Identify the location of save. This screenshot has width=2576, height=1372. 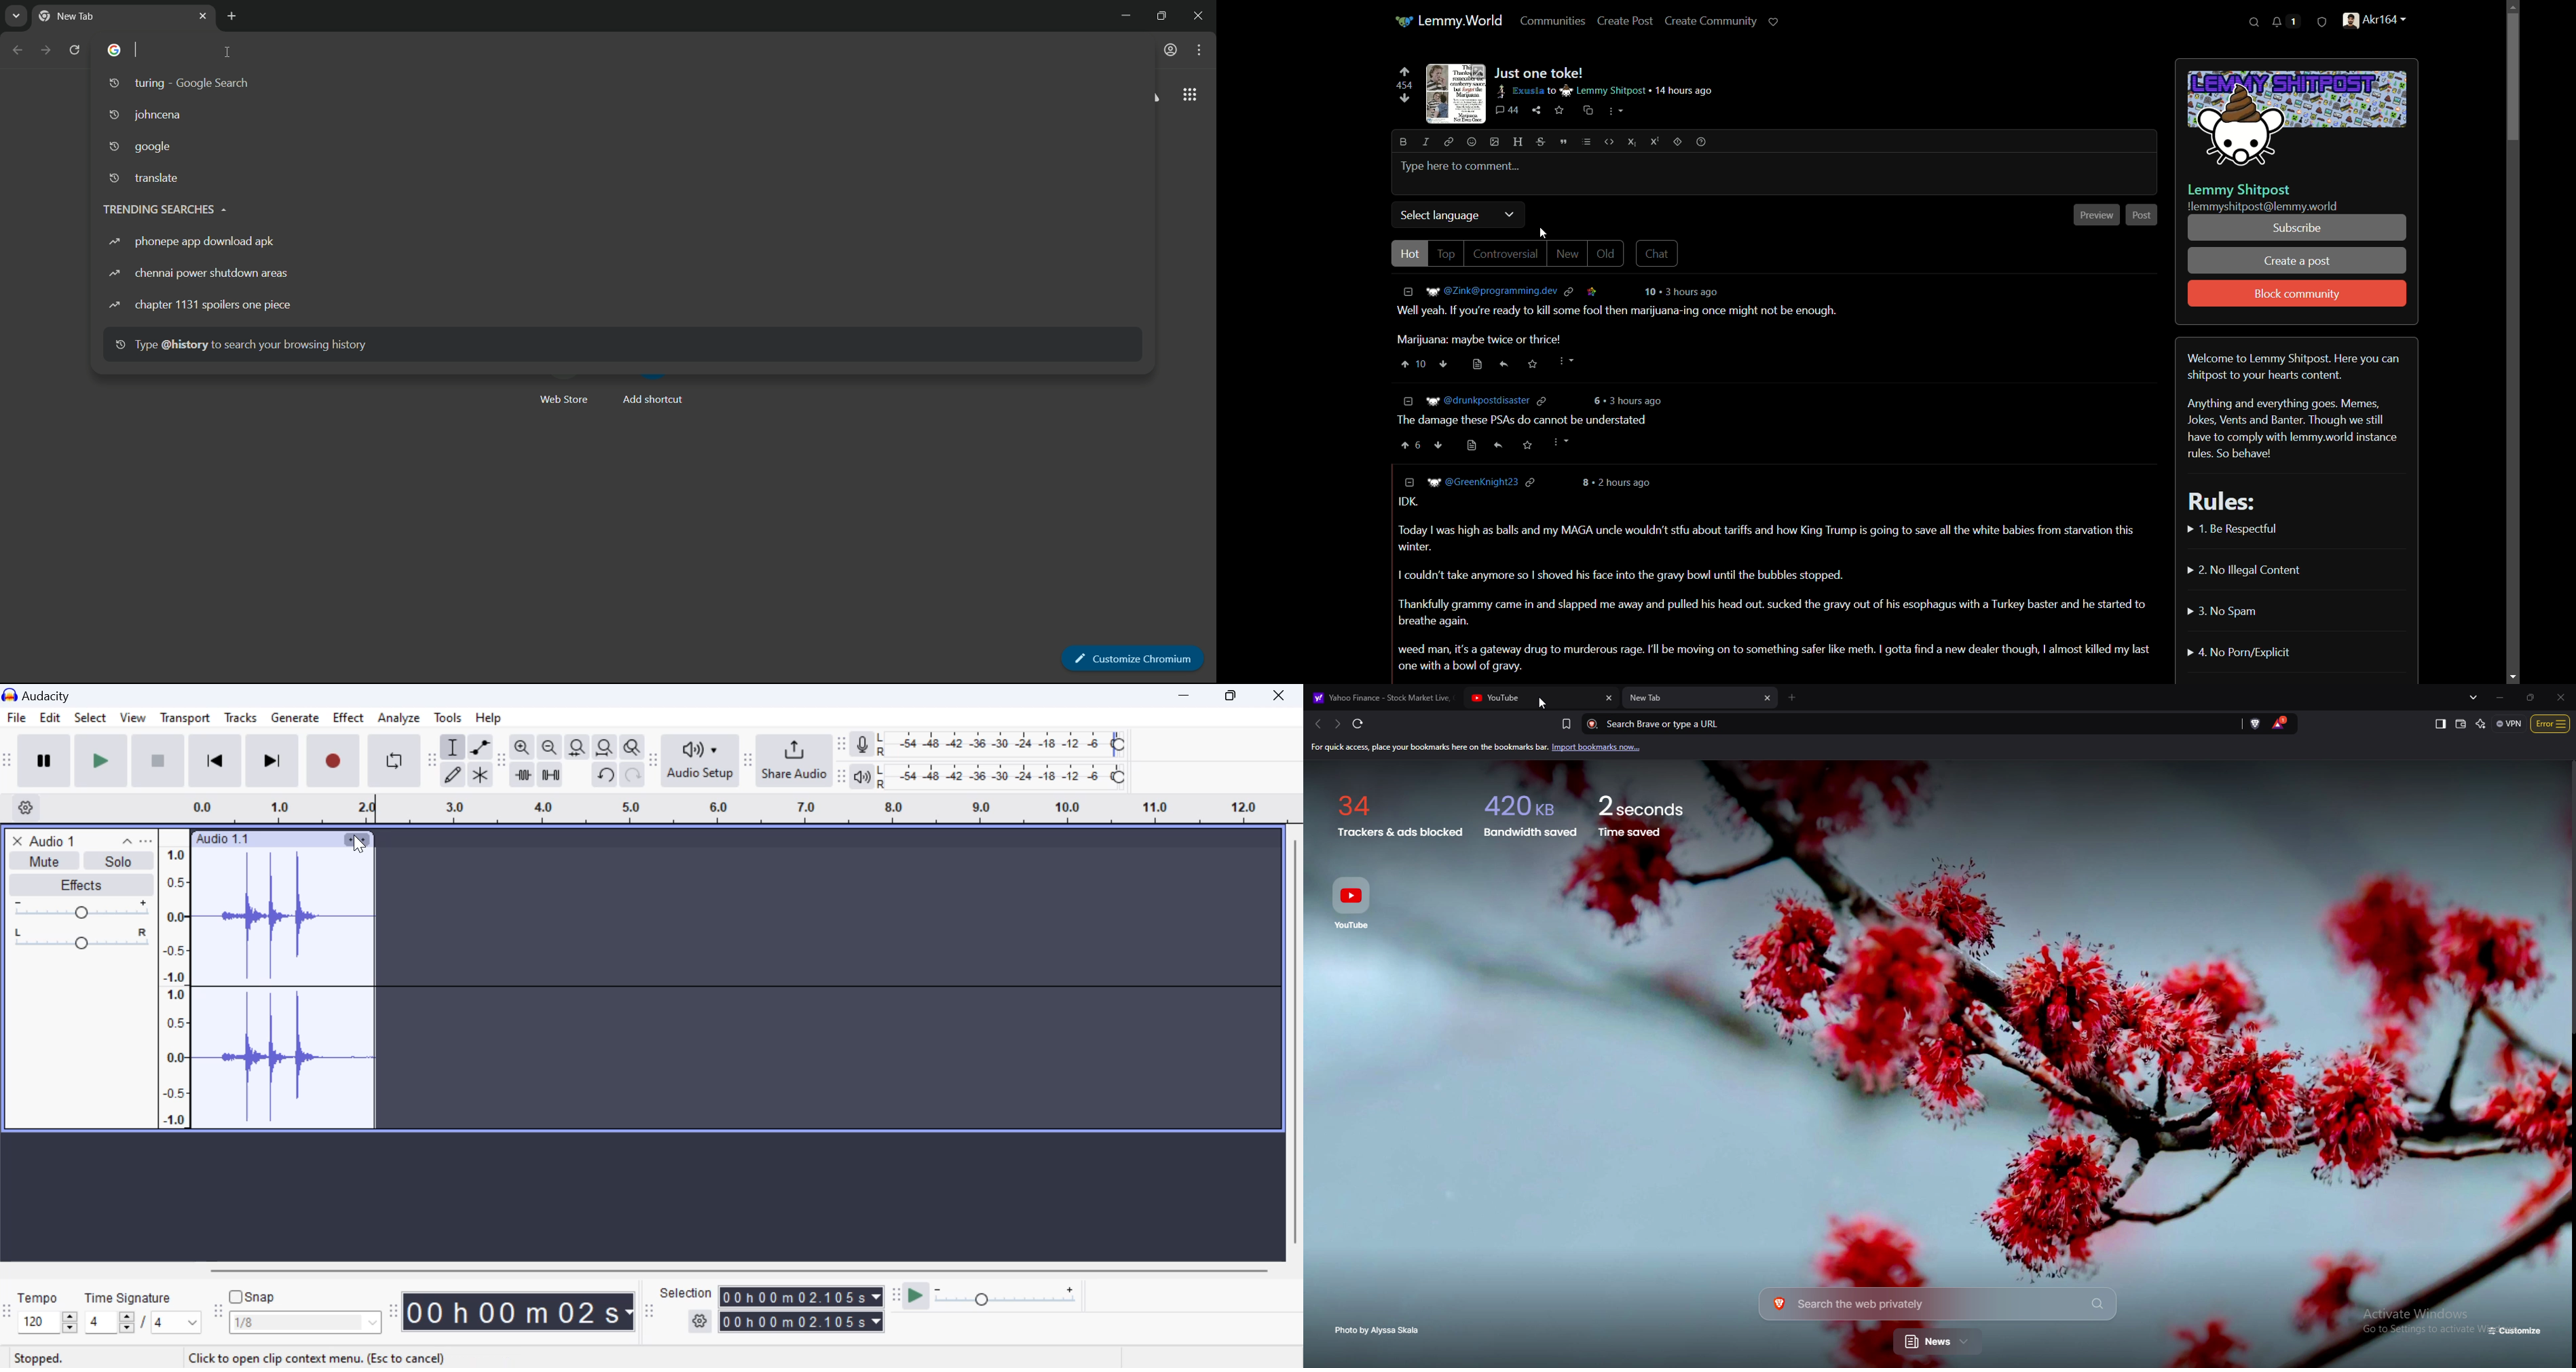
(1526, 446).